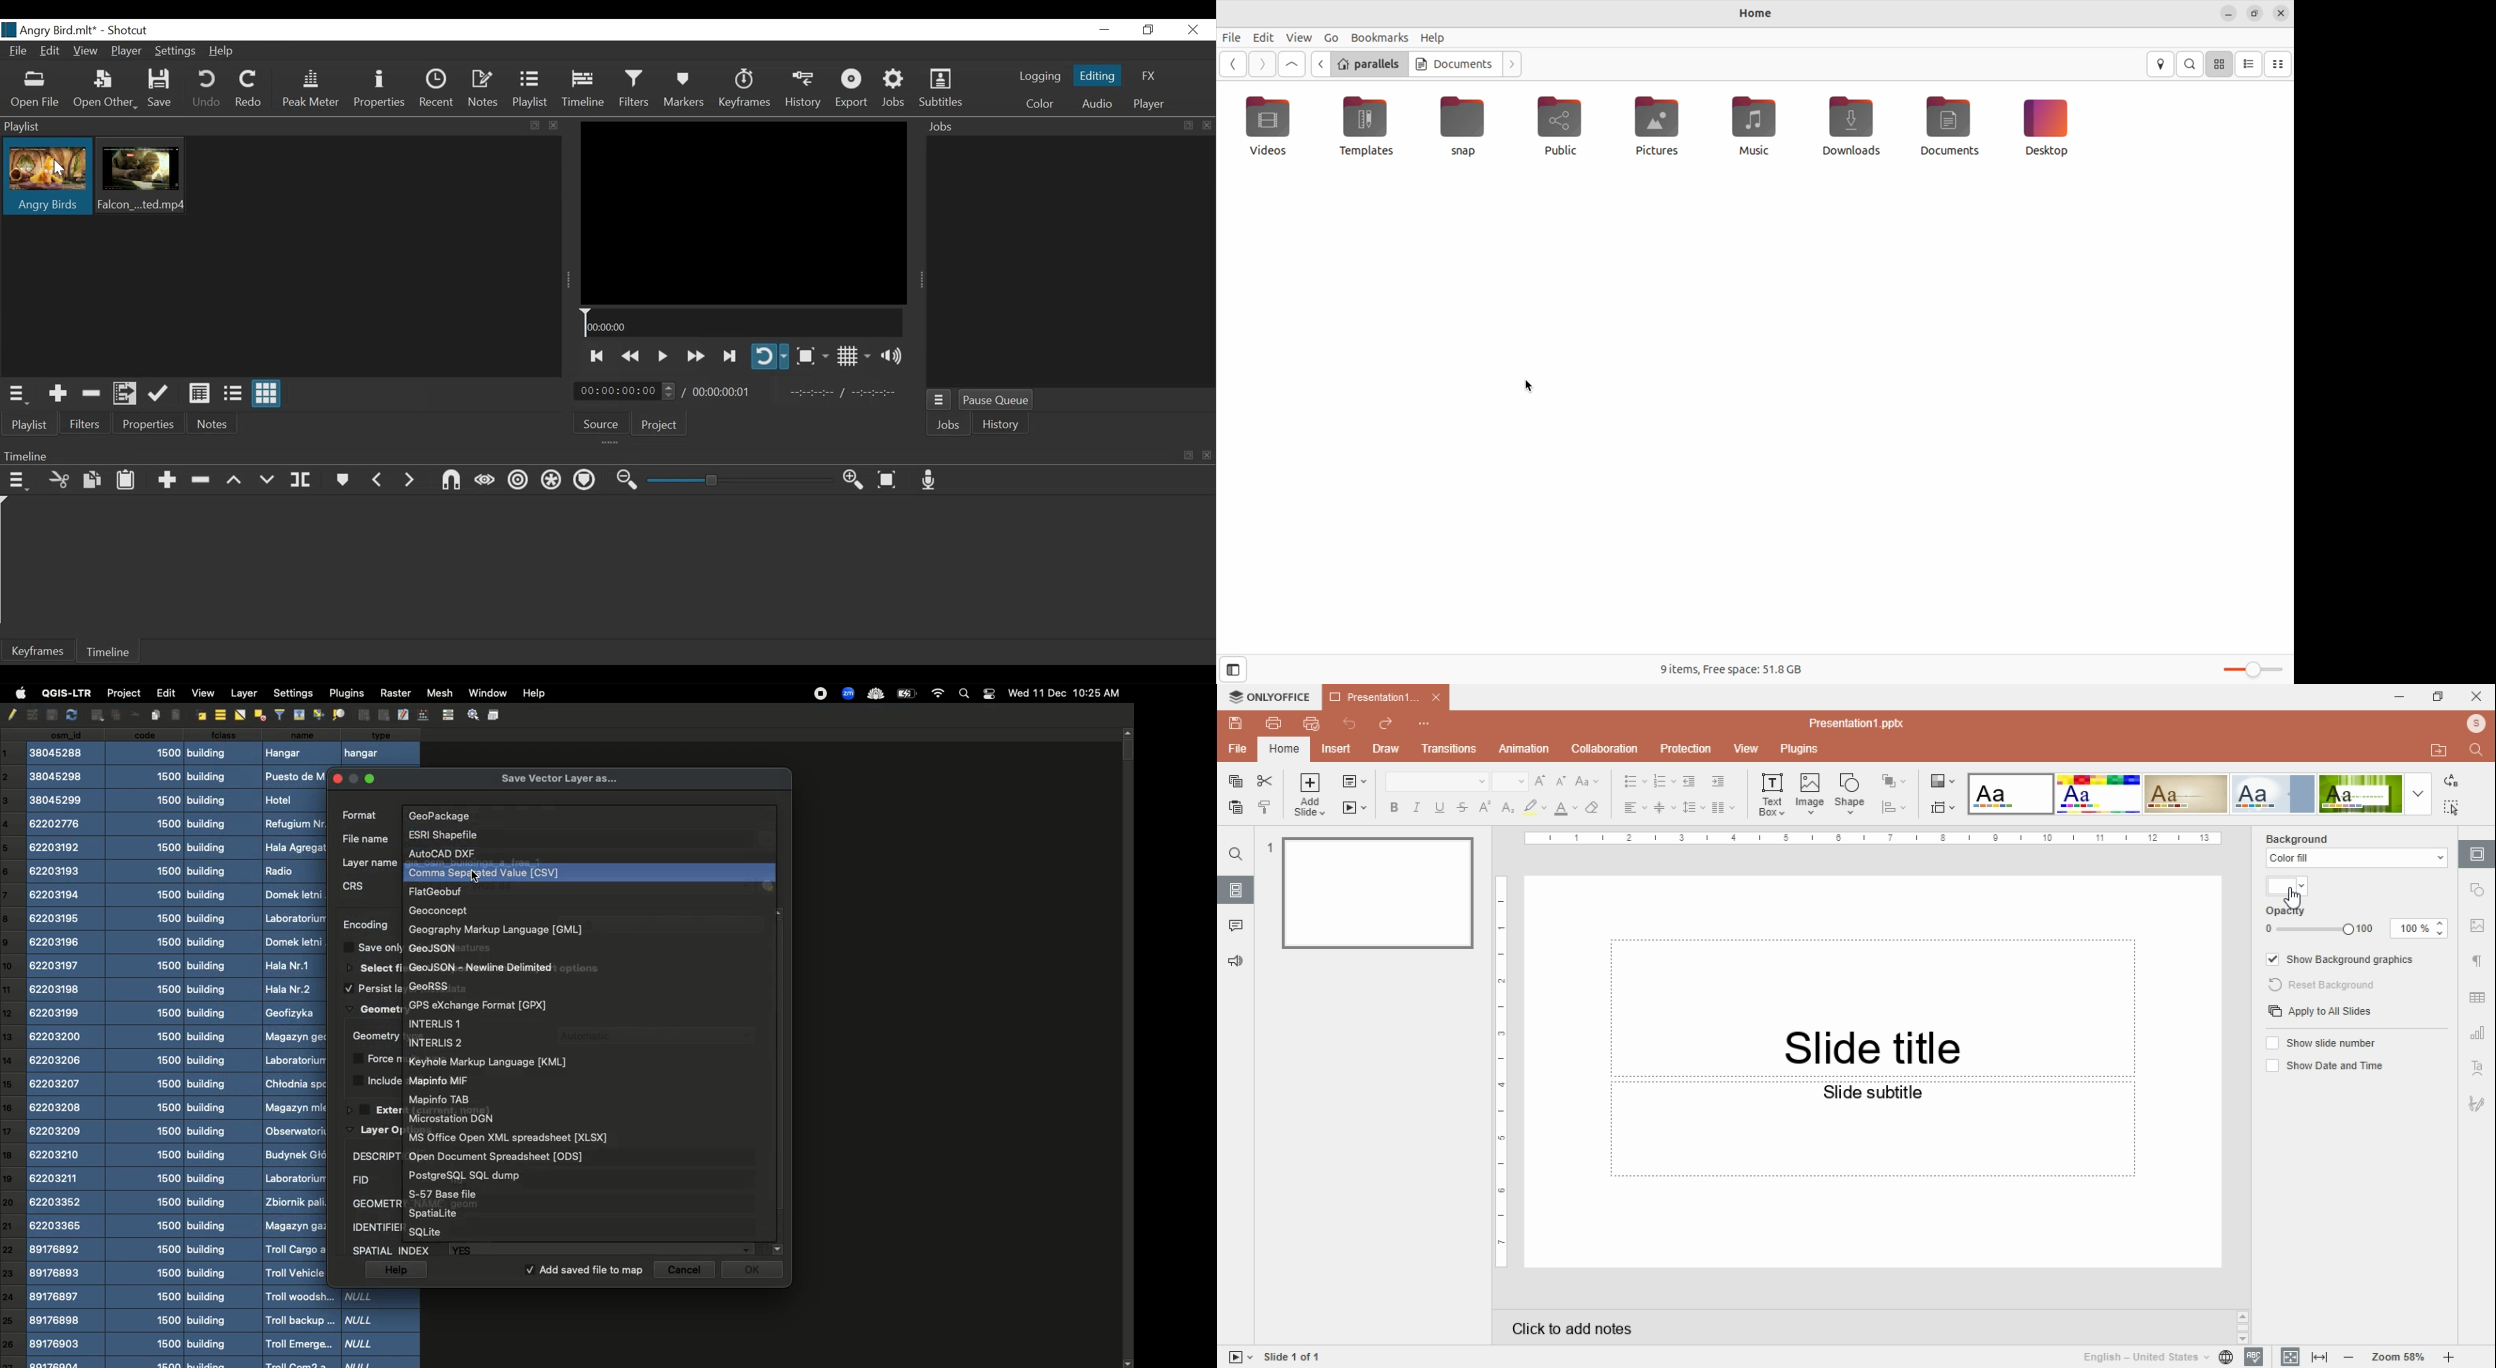 The width and height of the screenshot is (2520, 1372). Describe the element at coordinates (299, 714) in the screenshot. I see `Align Top` at that location.